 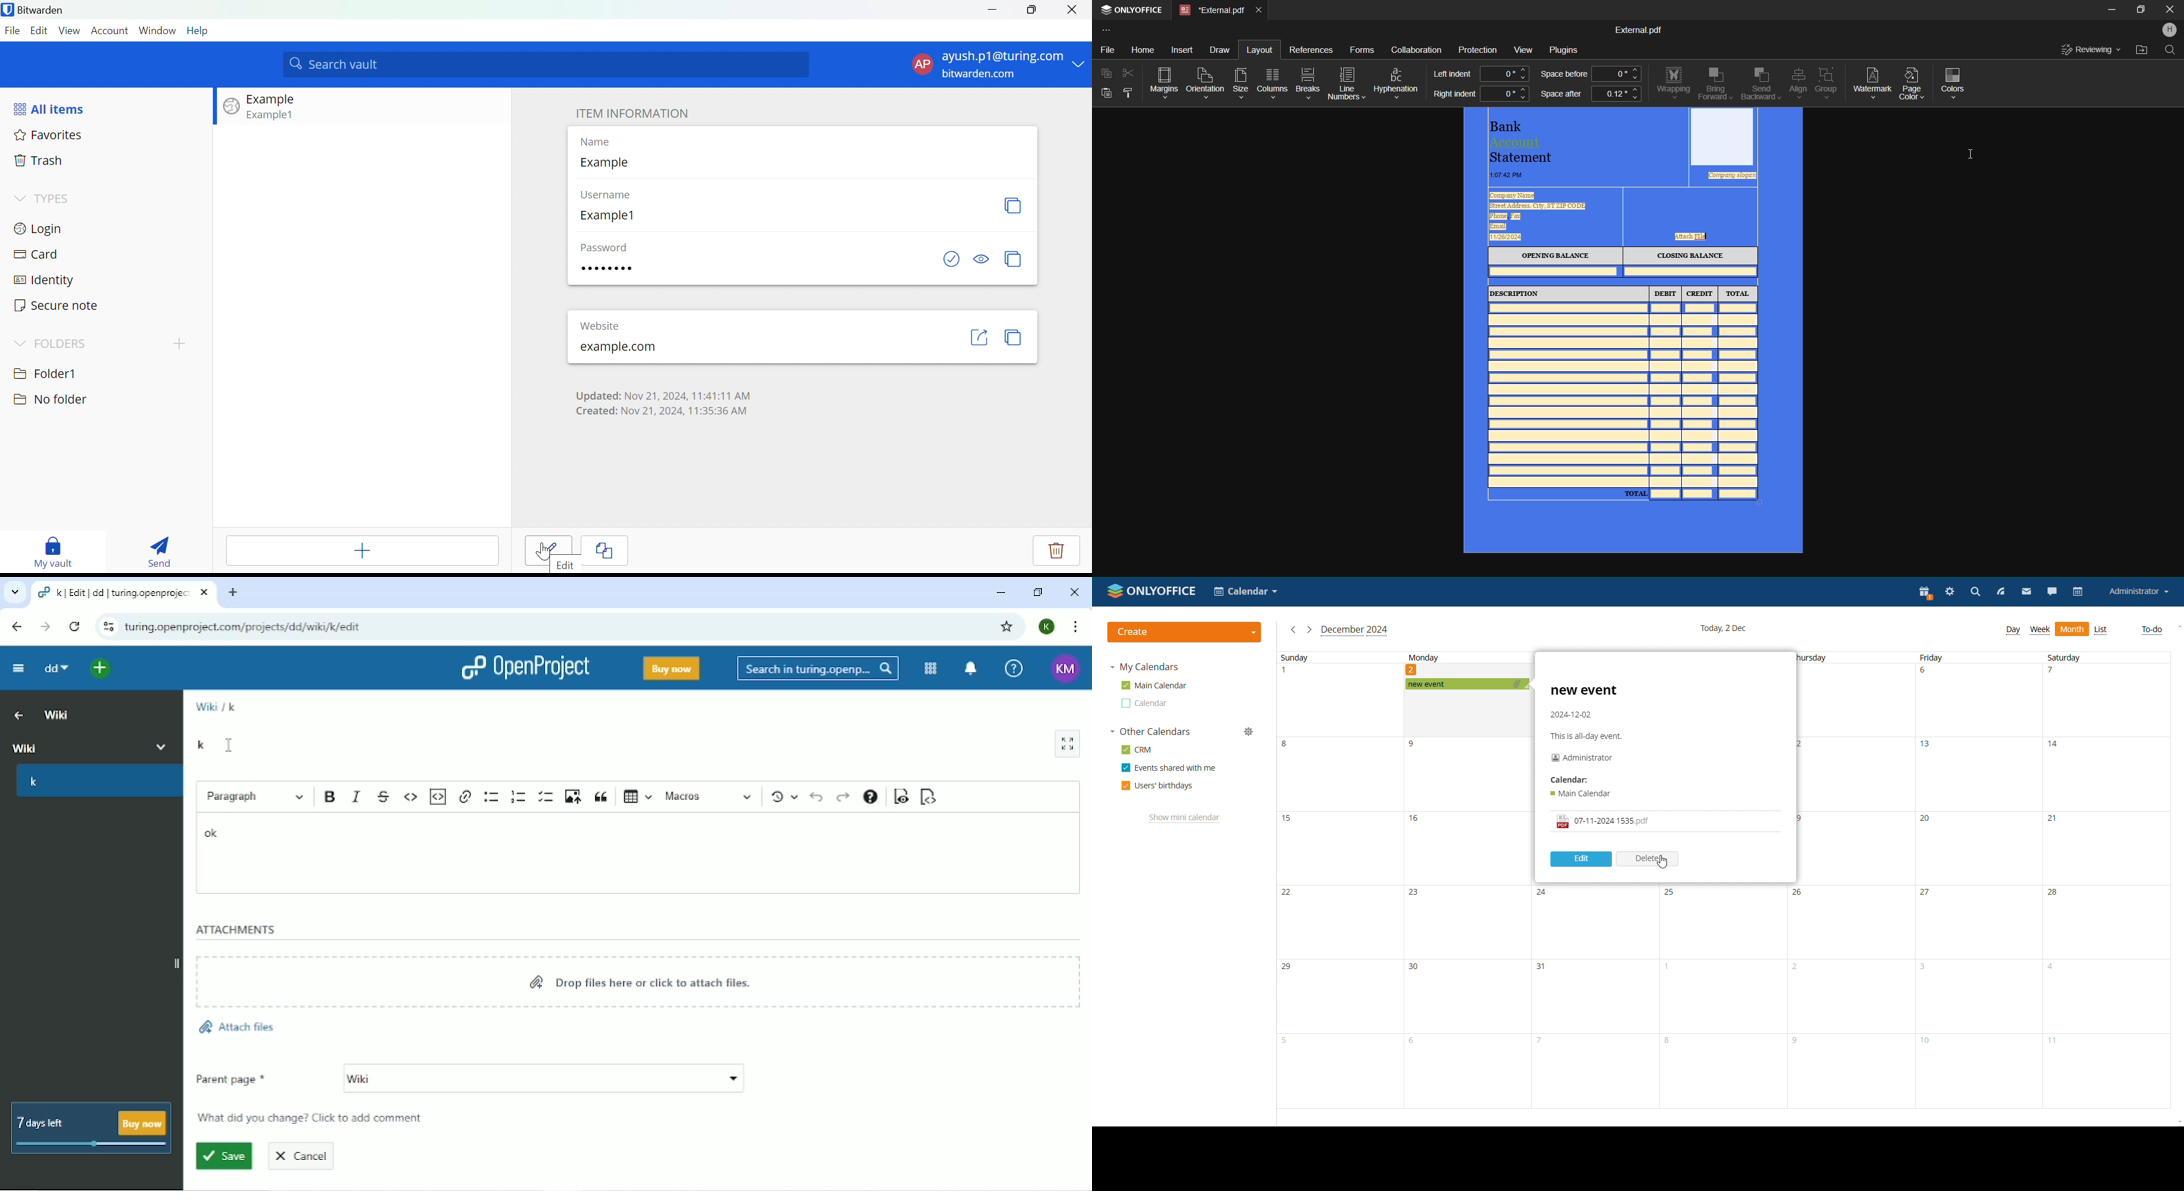 I want to click on Breaks, so click(x=1308, y=83).